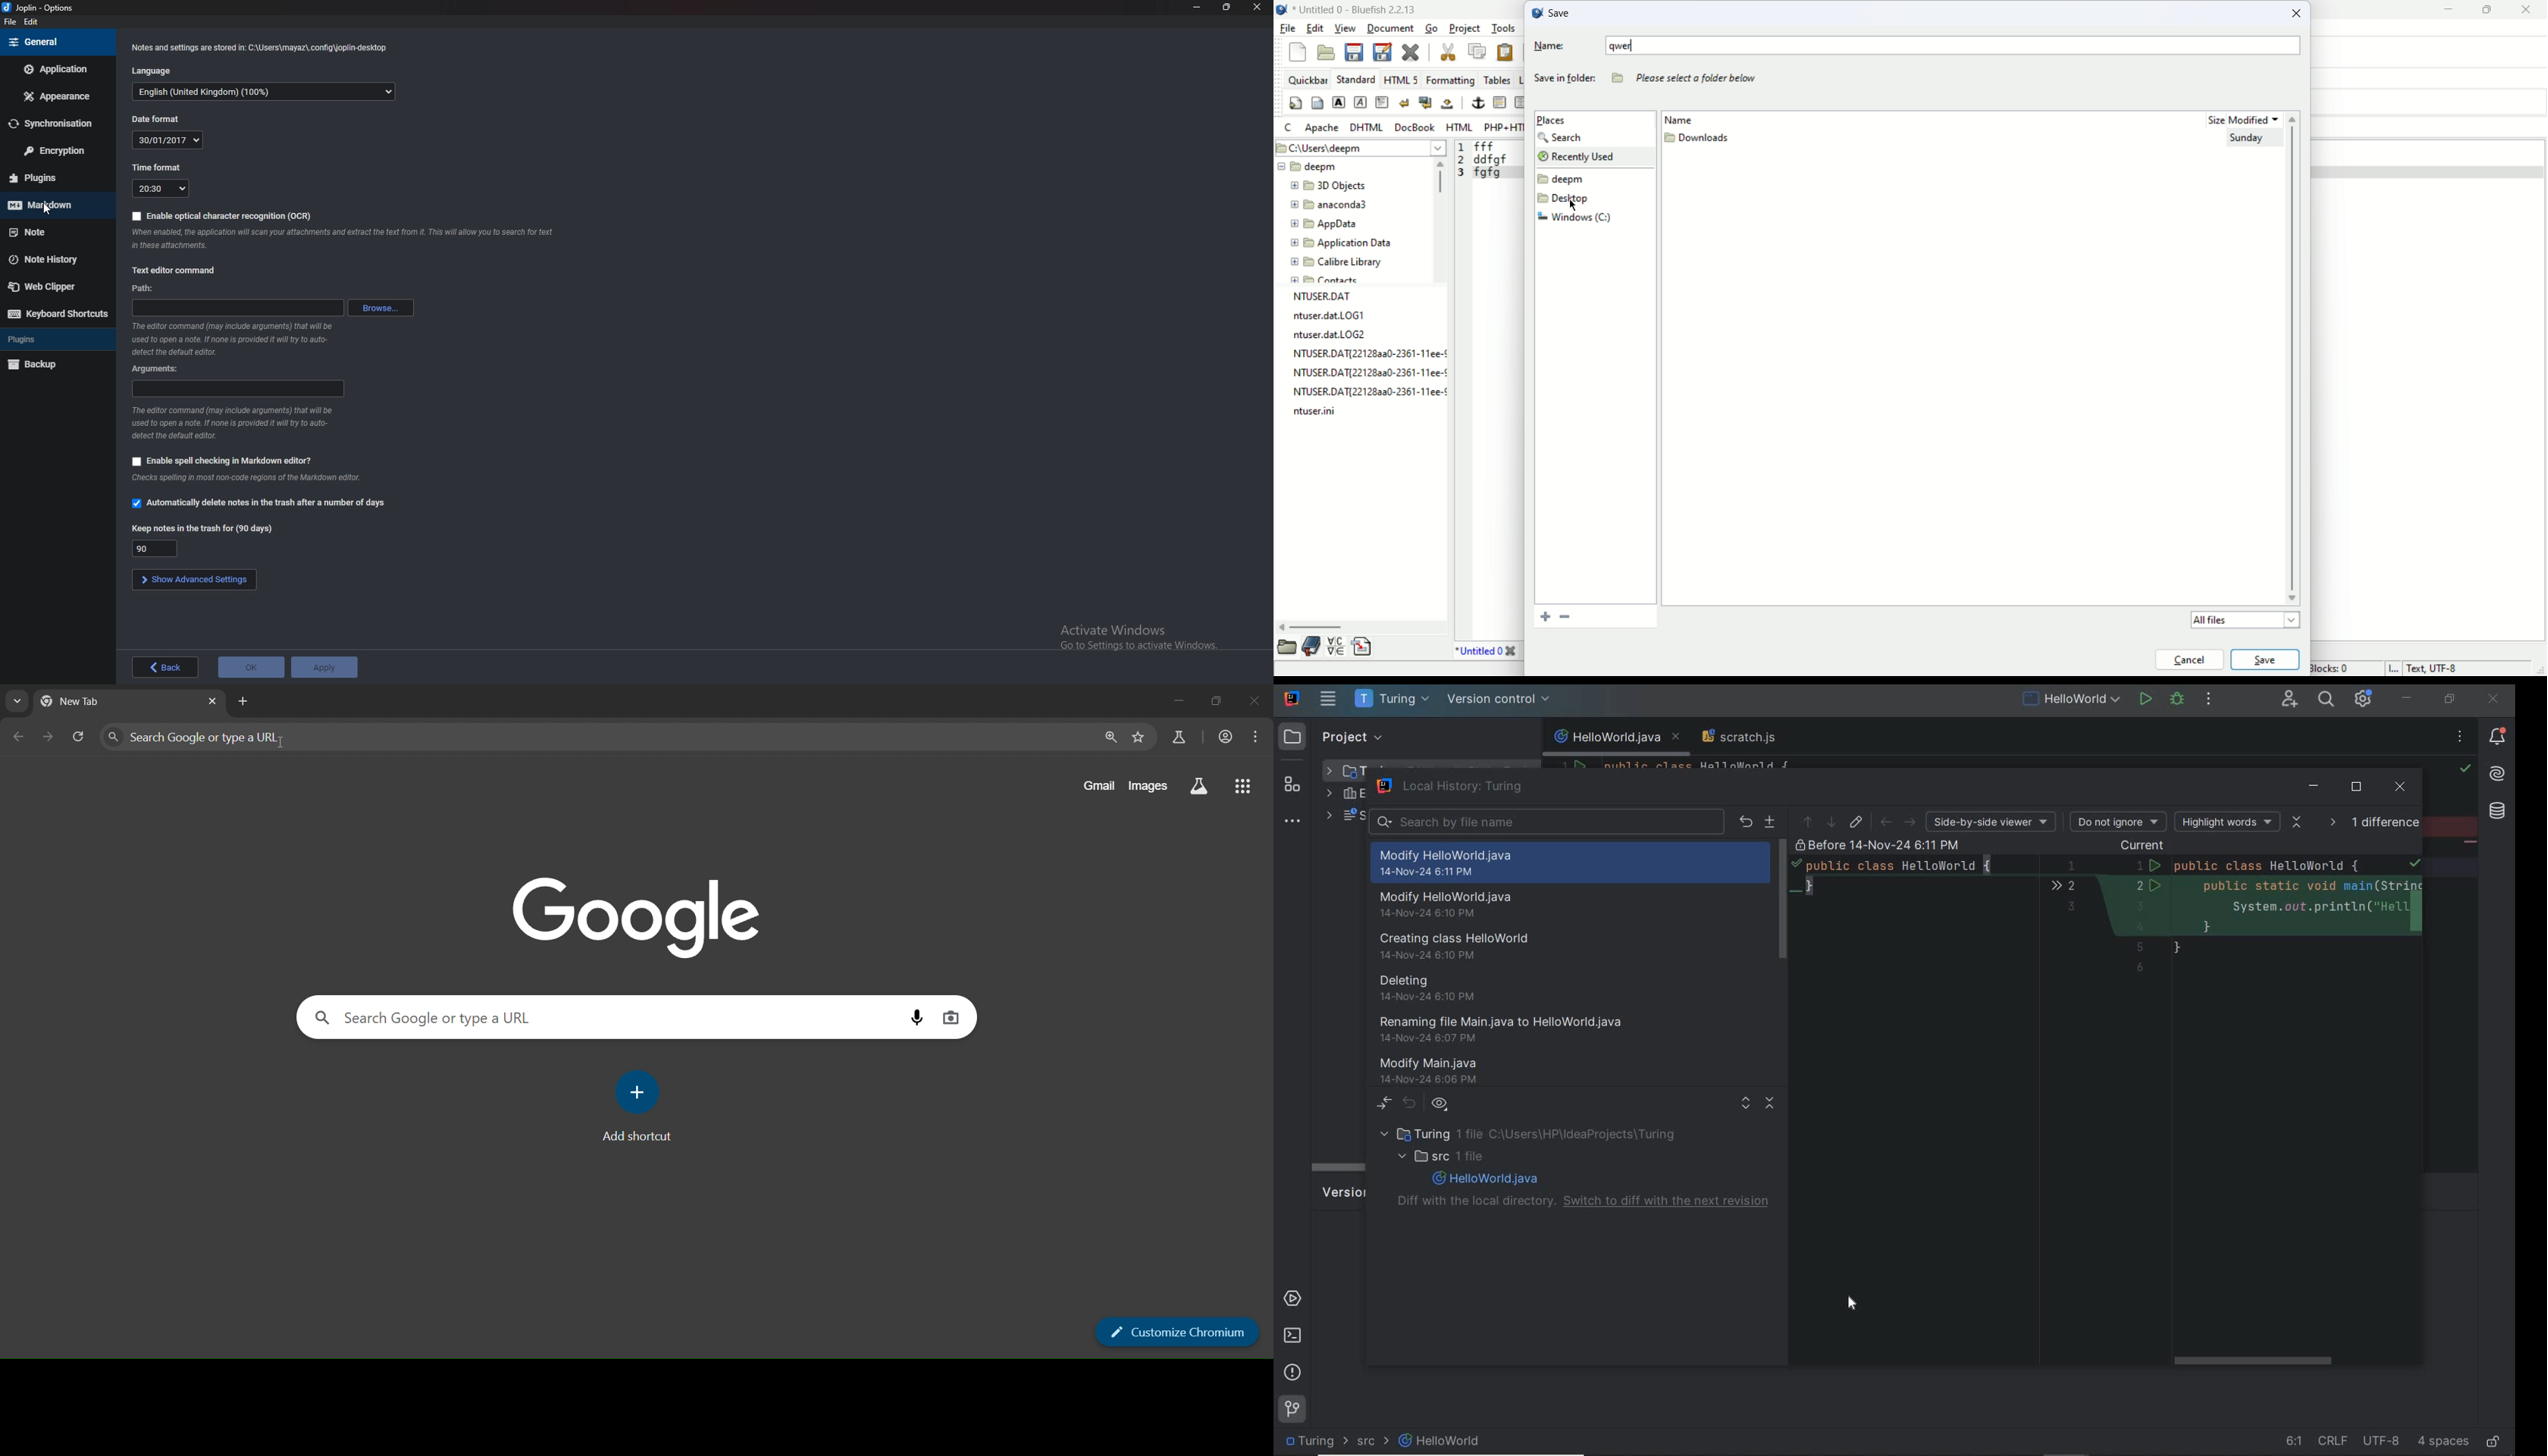  What do you see at coordinates (1773, 1103) in the screenshot?
I see `collapse all` at bounding box center [1773, 1103].